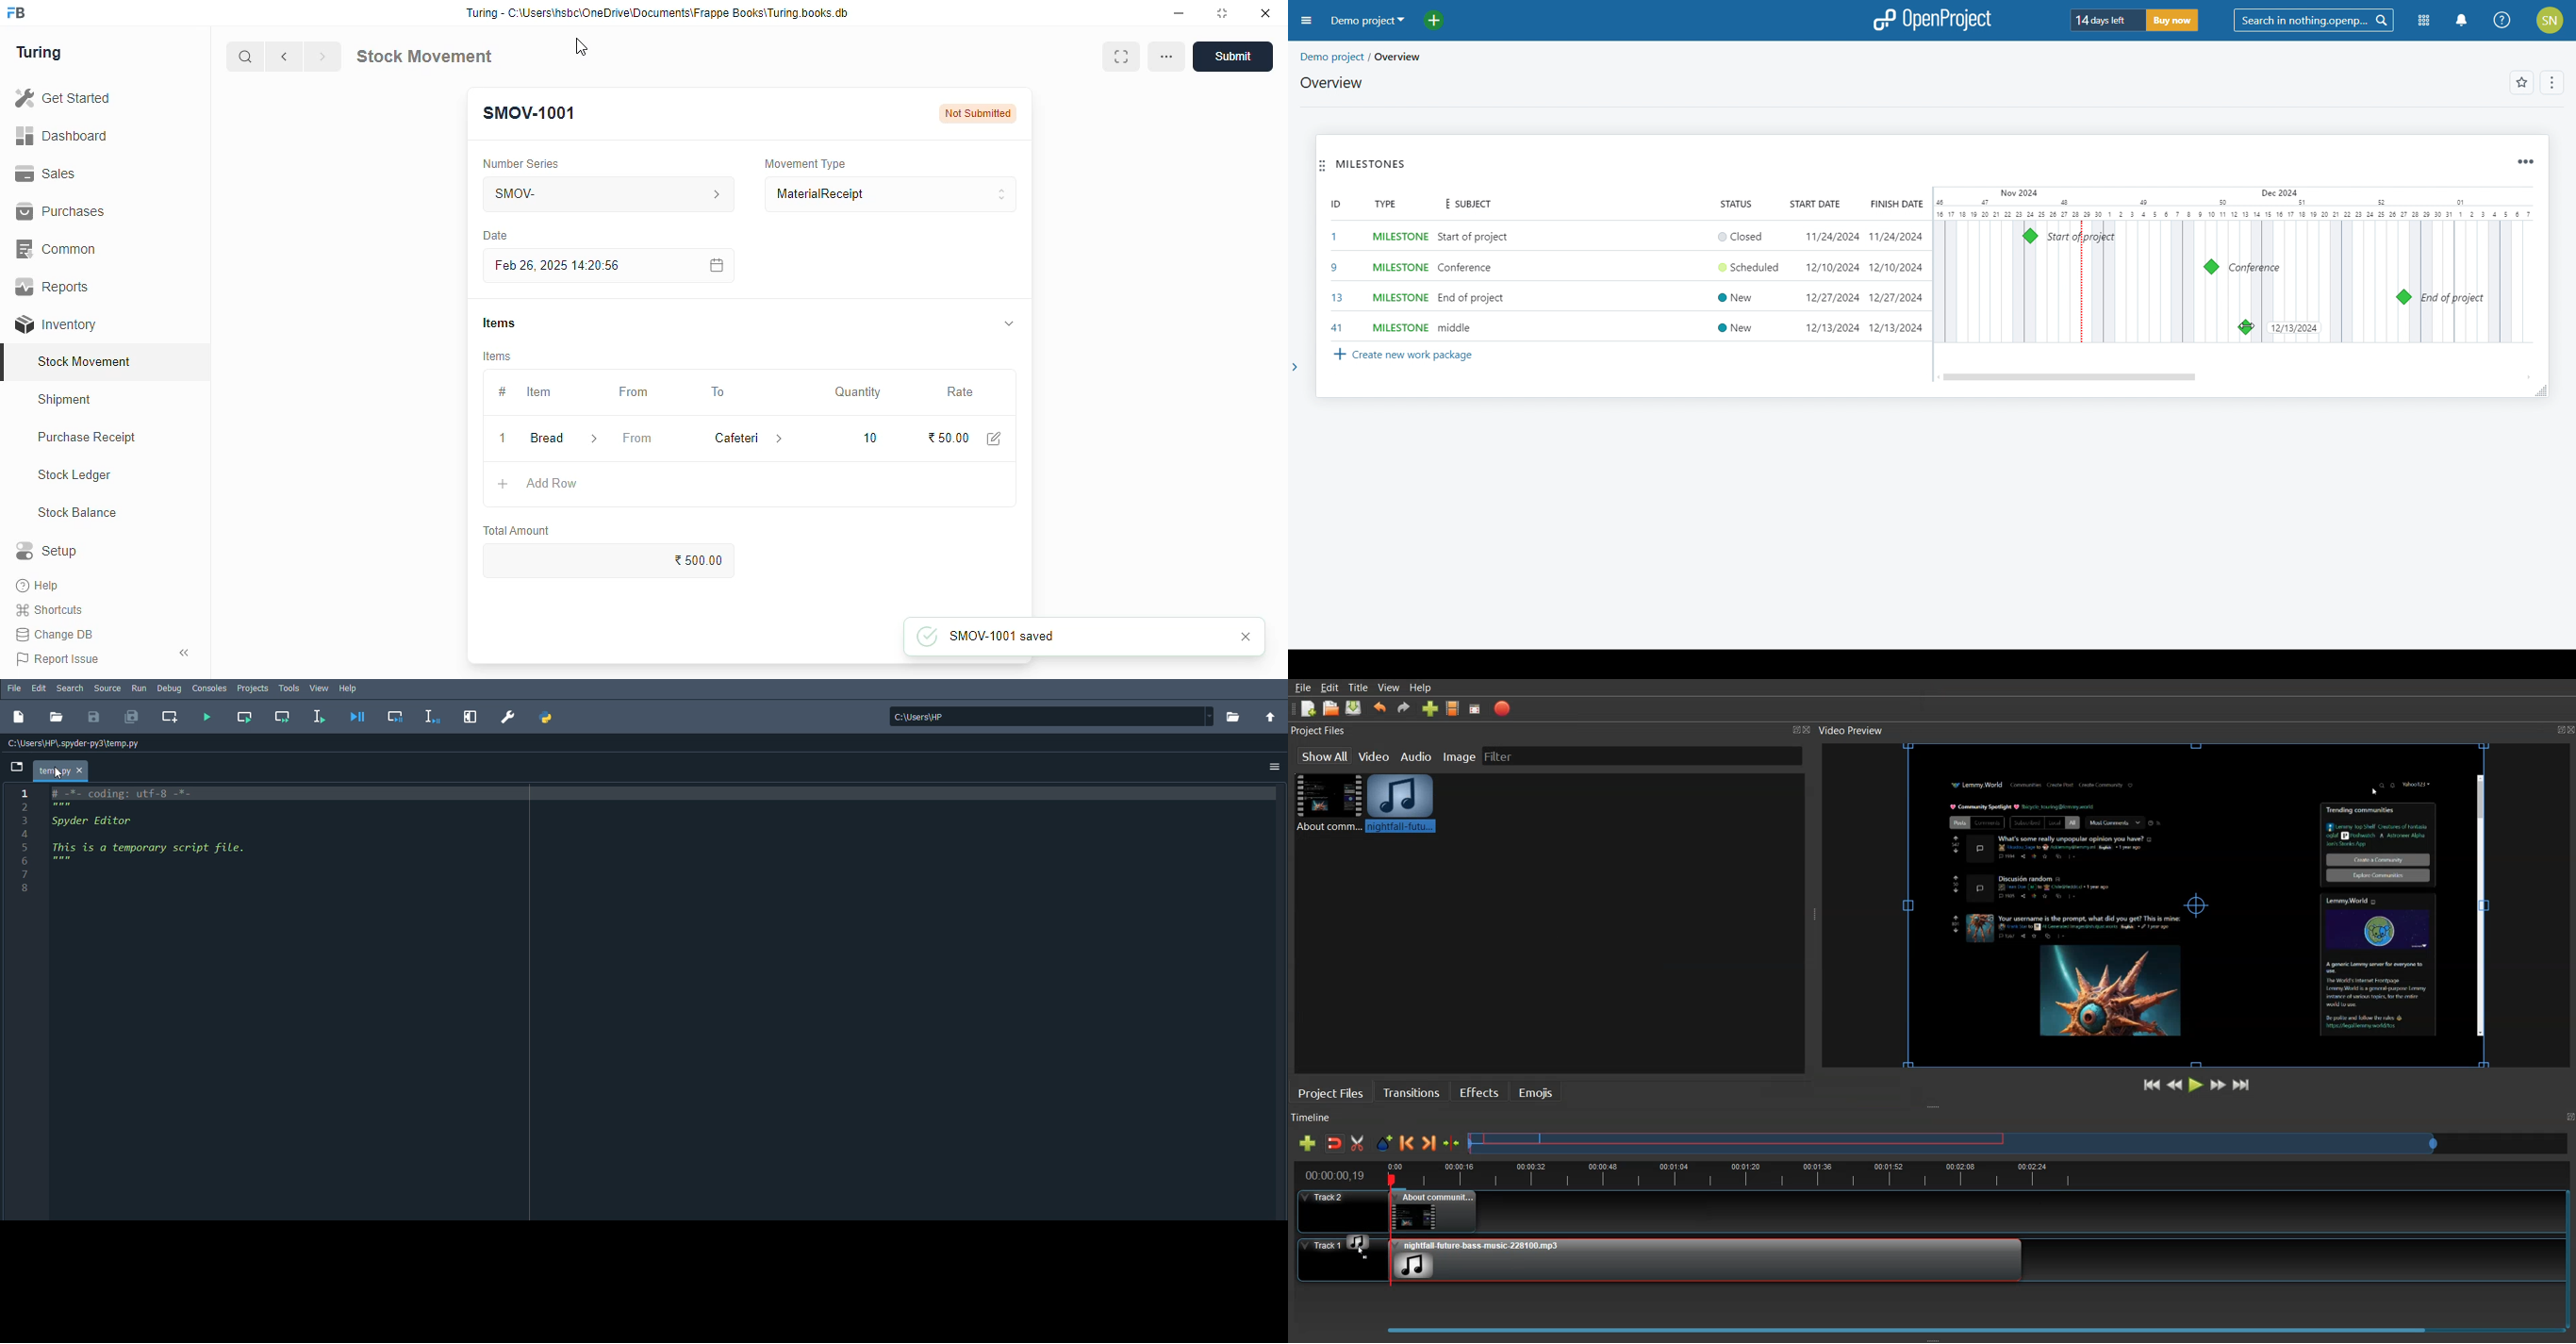  I want to click on material receipt, so click(890, 194).